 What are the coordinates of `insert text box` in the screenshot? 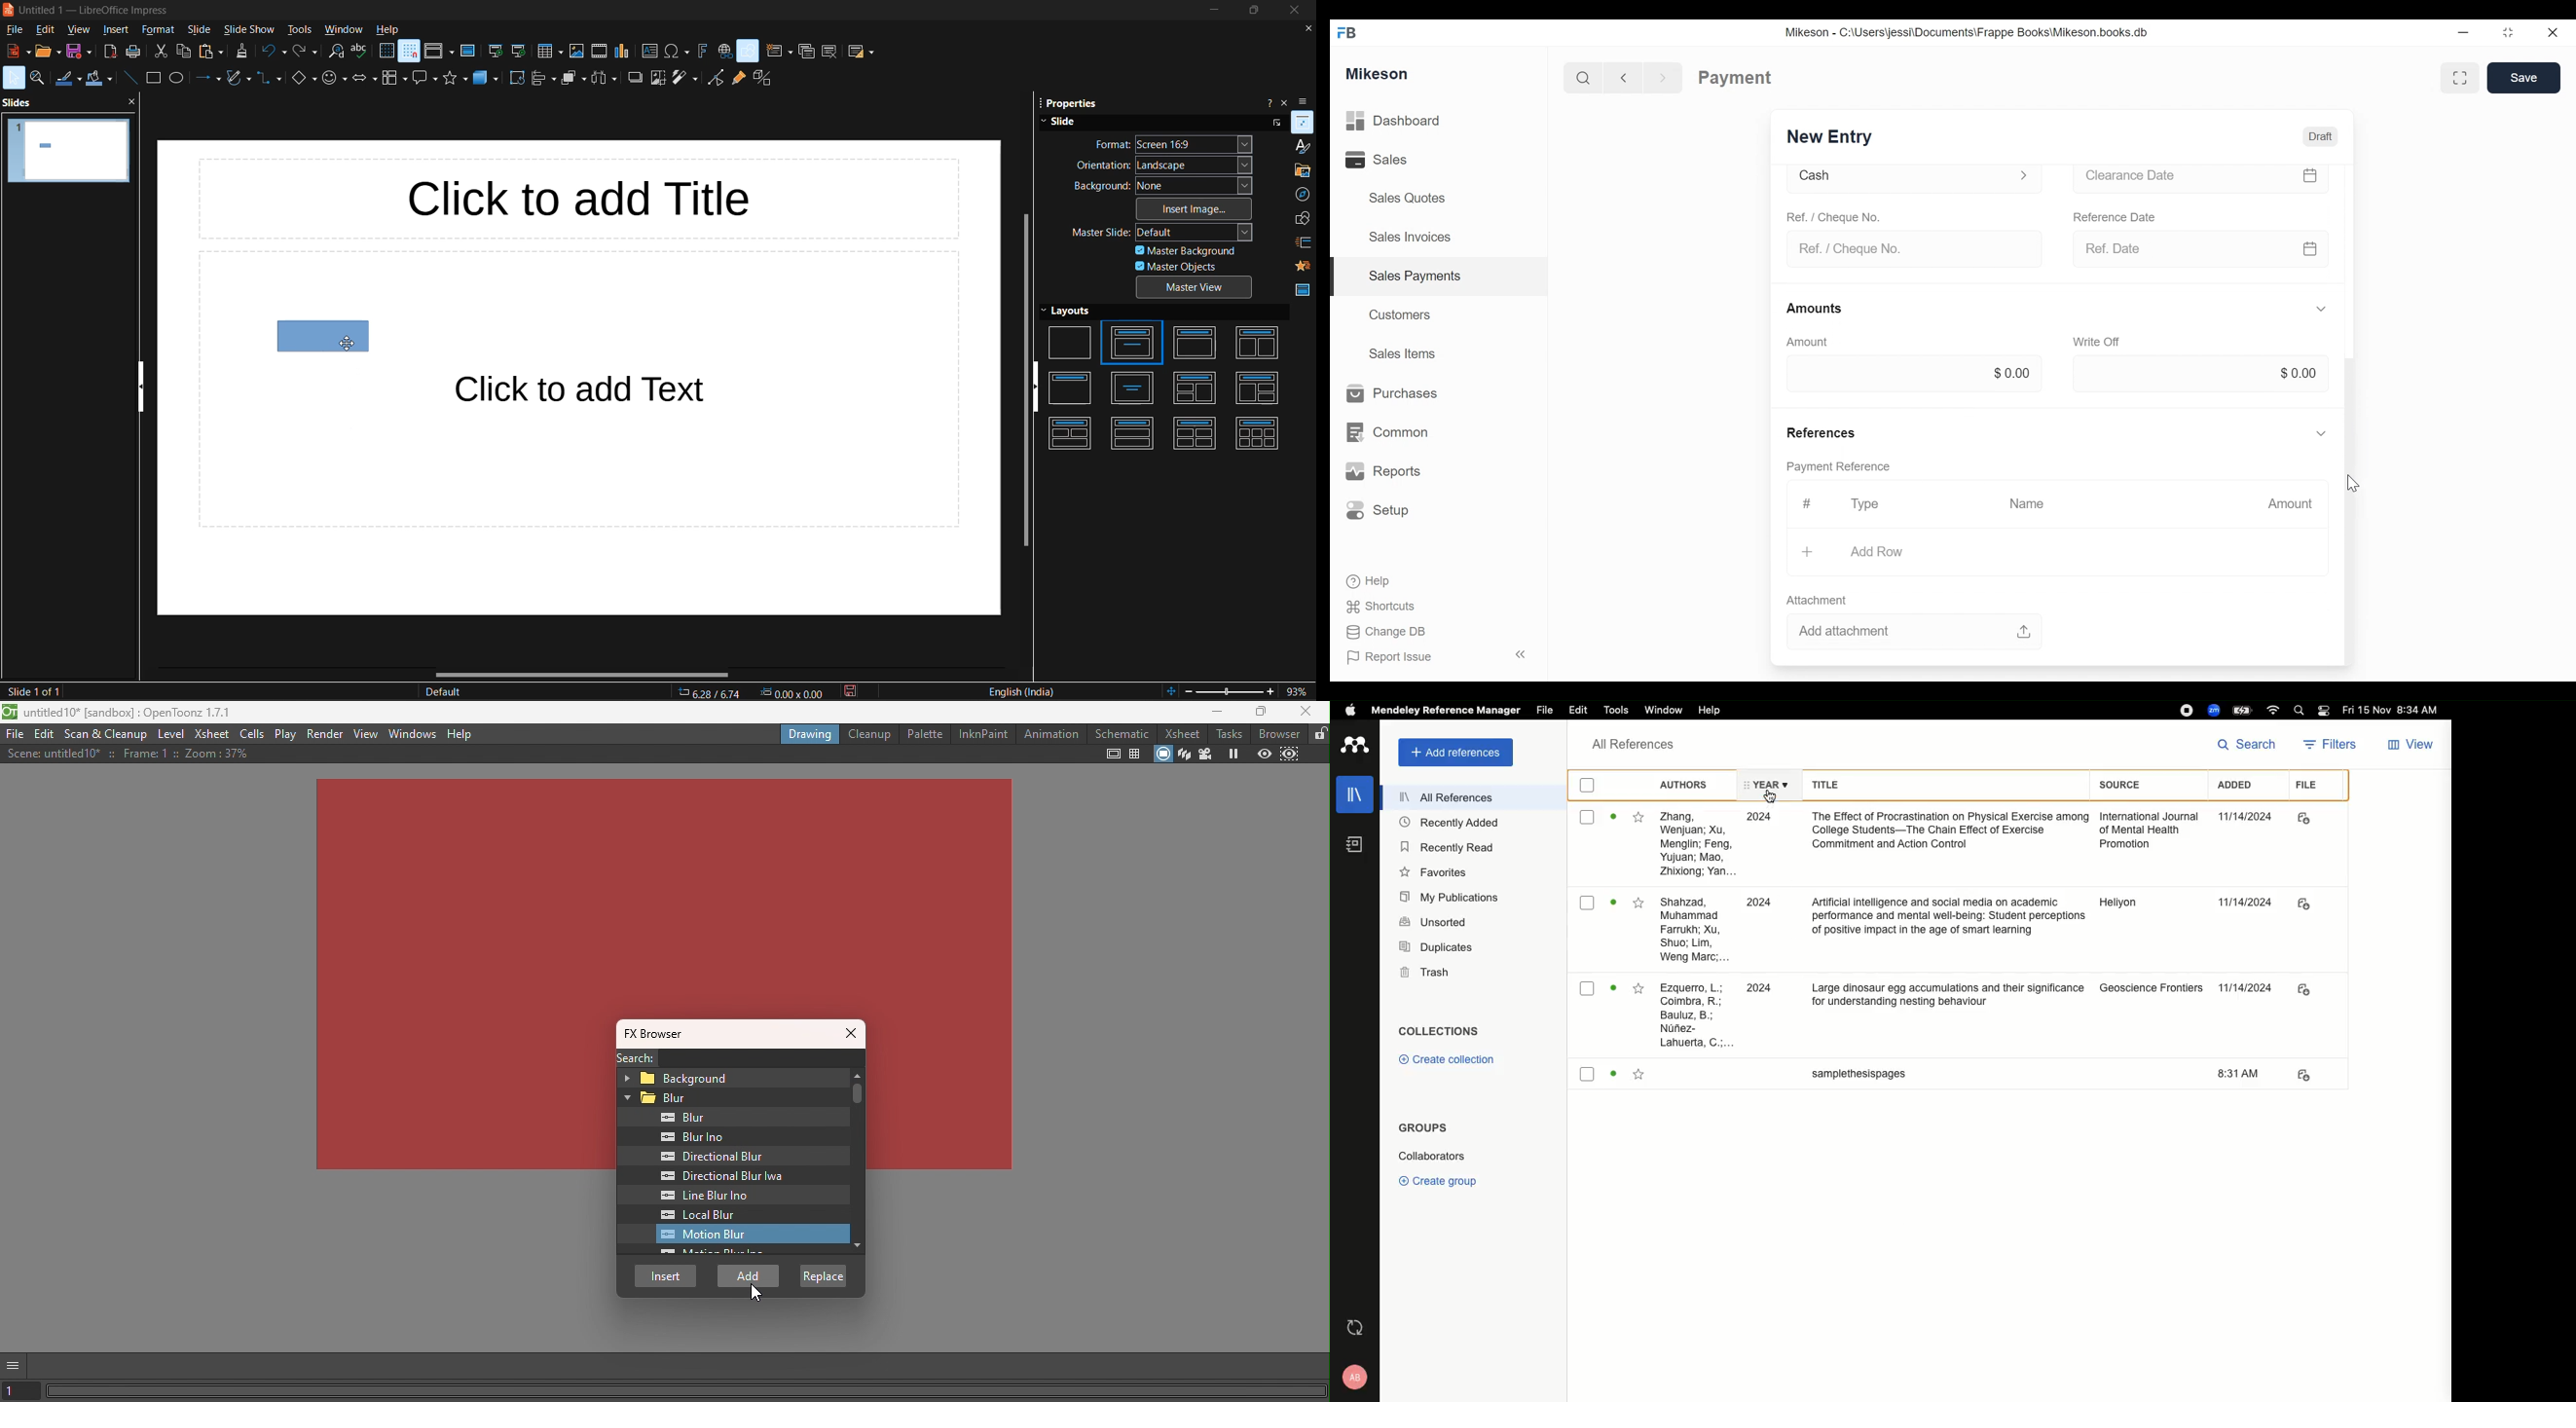 It's located at (649, 51).